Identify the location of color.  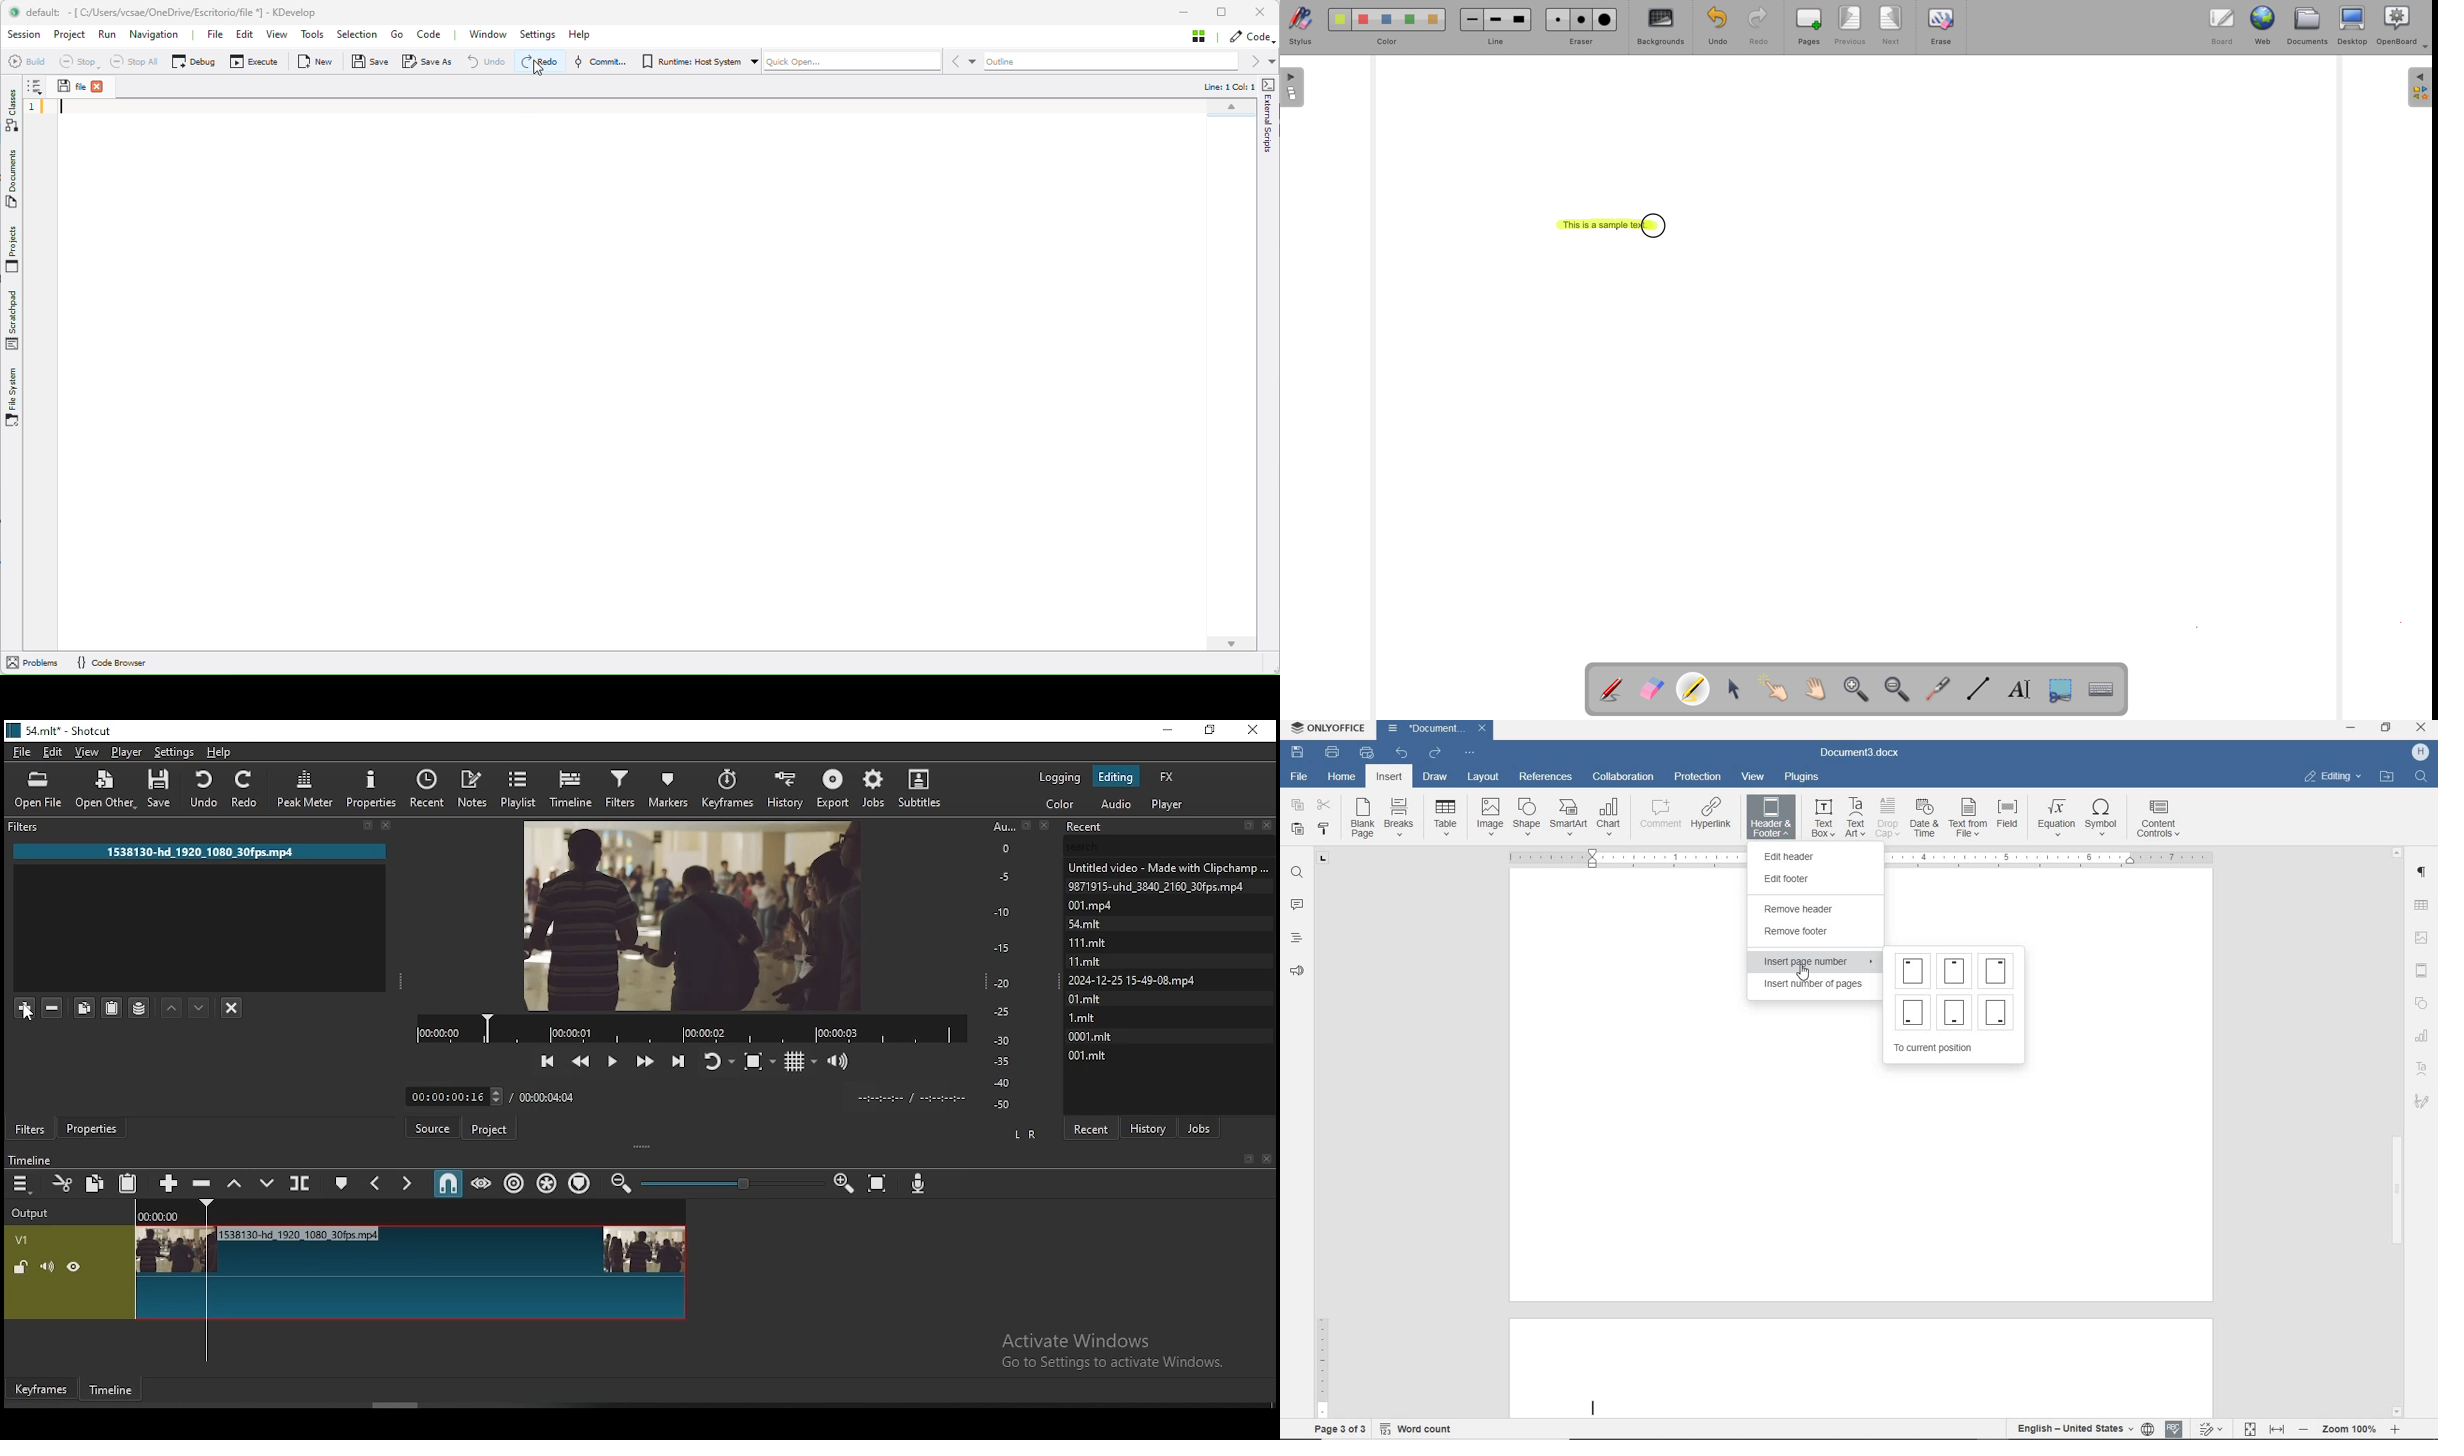
(1061, 804).